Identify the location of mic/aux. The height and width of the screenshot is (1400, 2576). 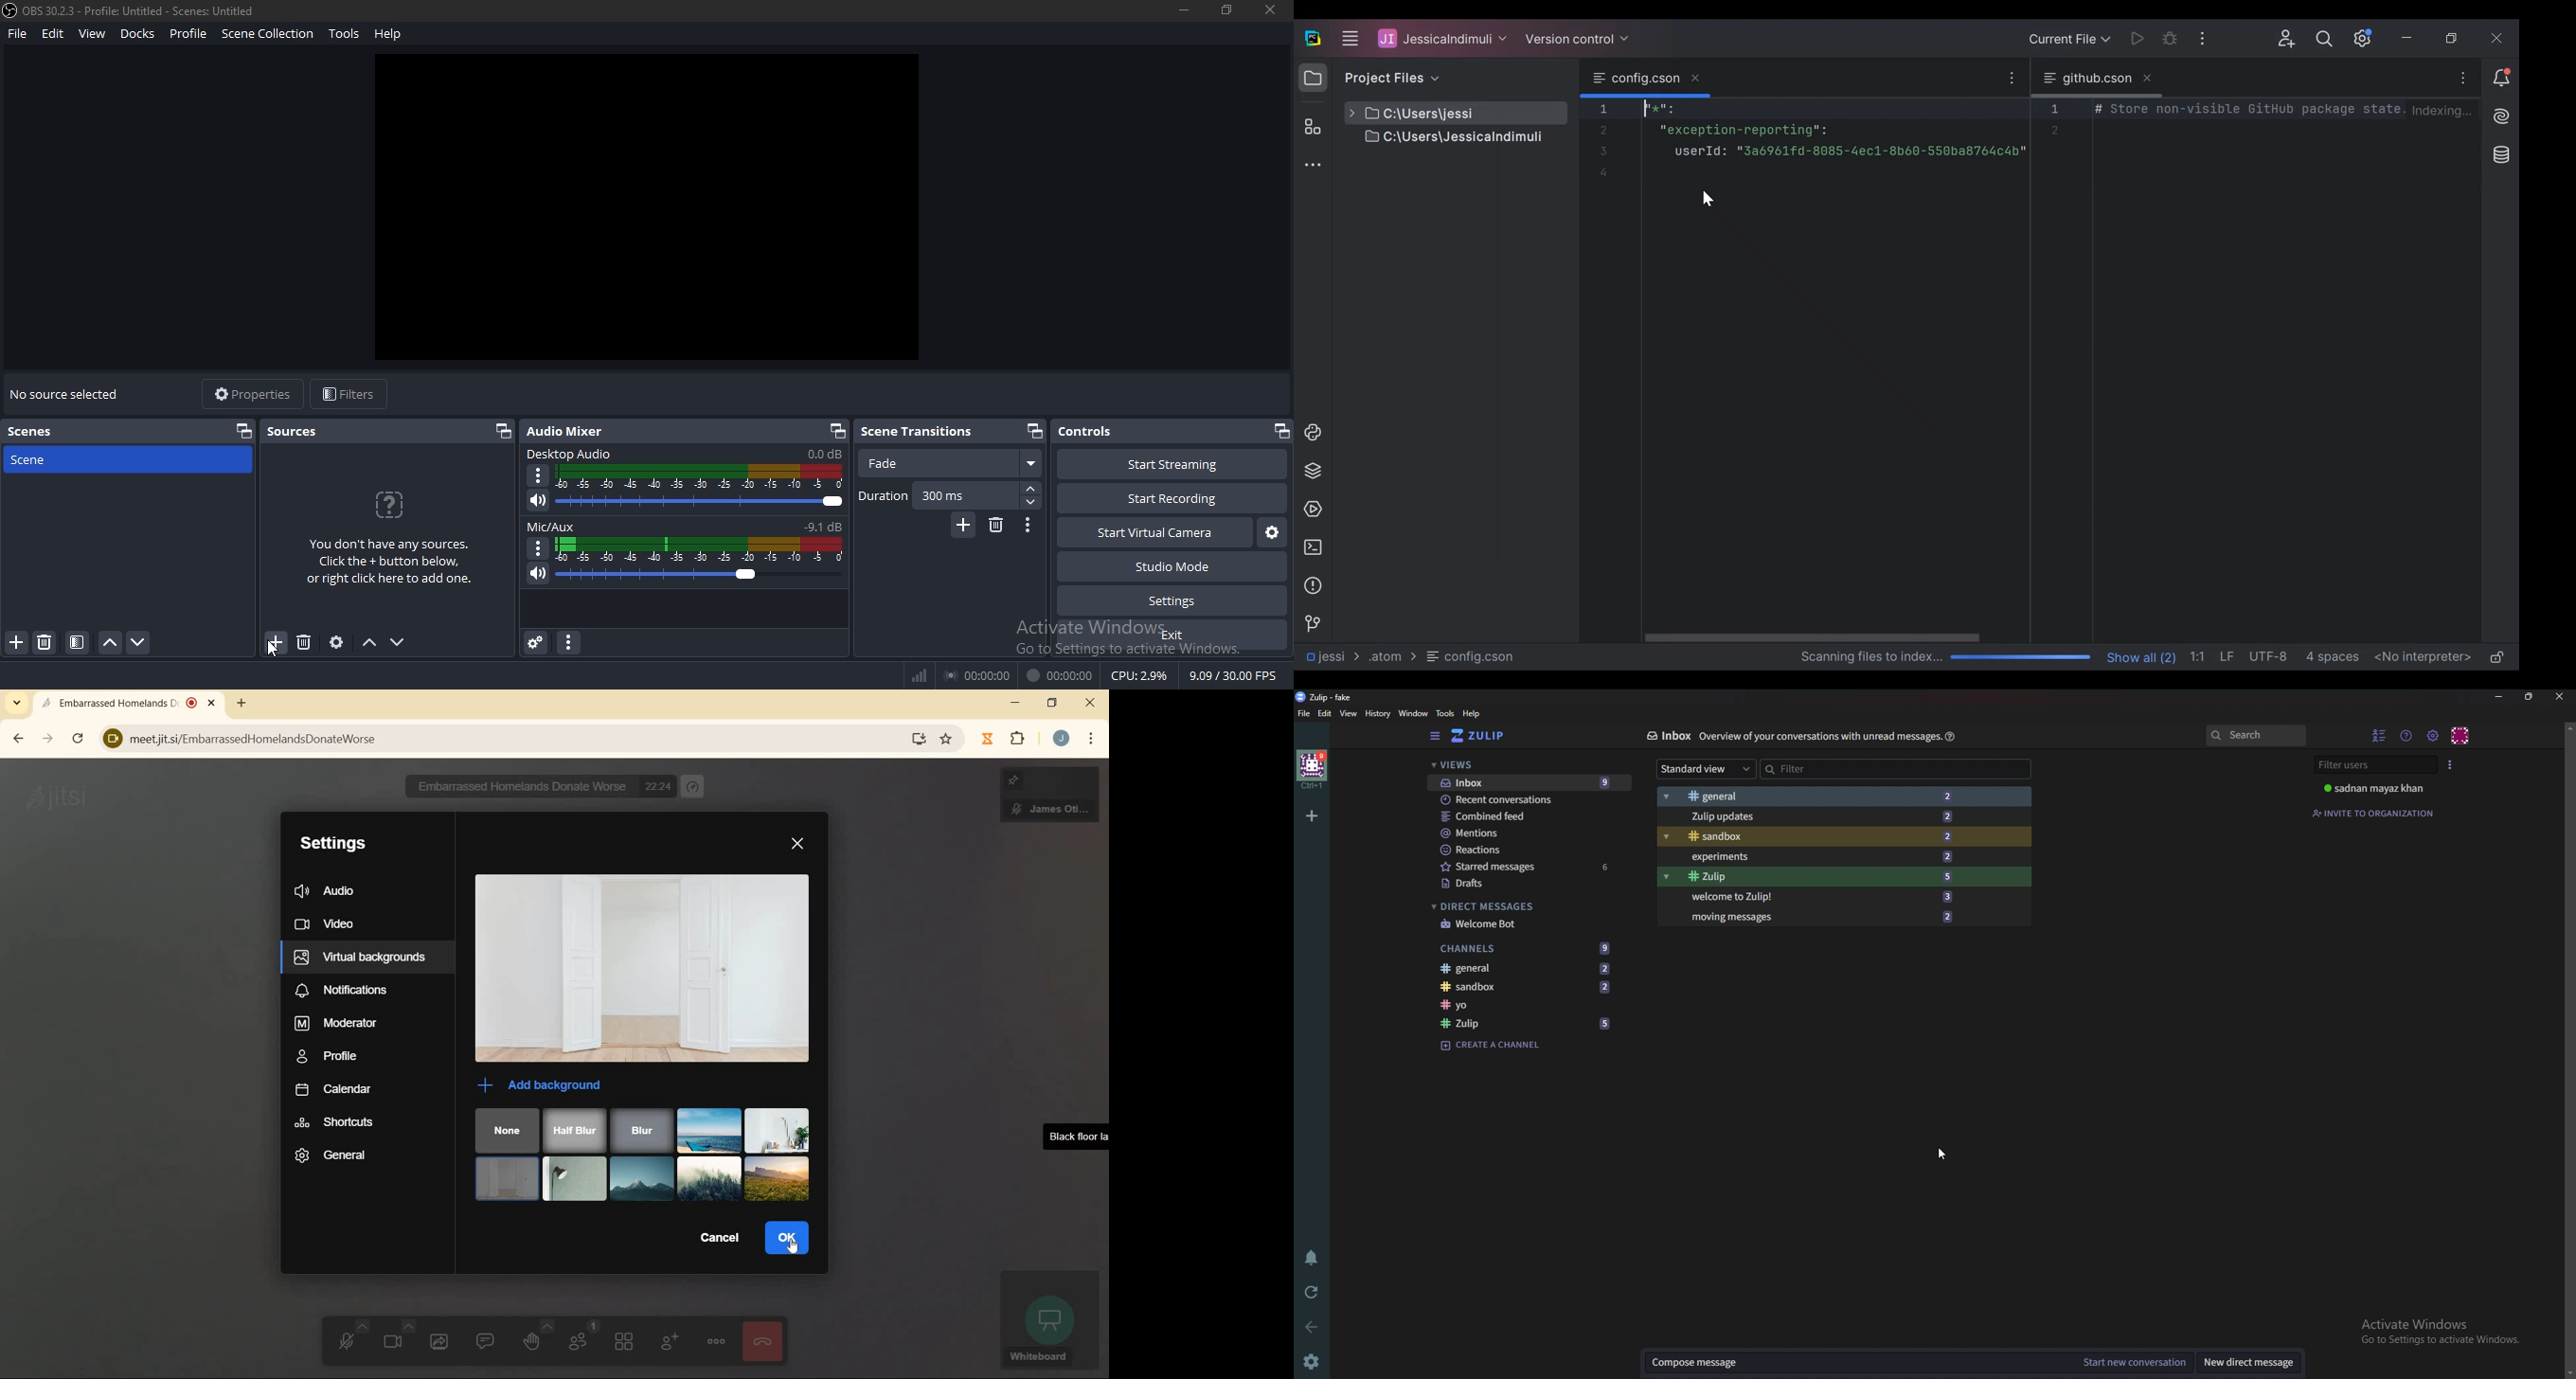
(687, 556).